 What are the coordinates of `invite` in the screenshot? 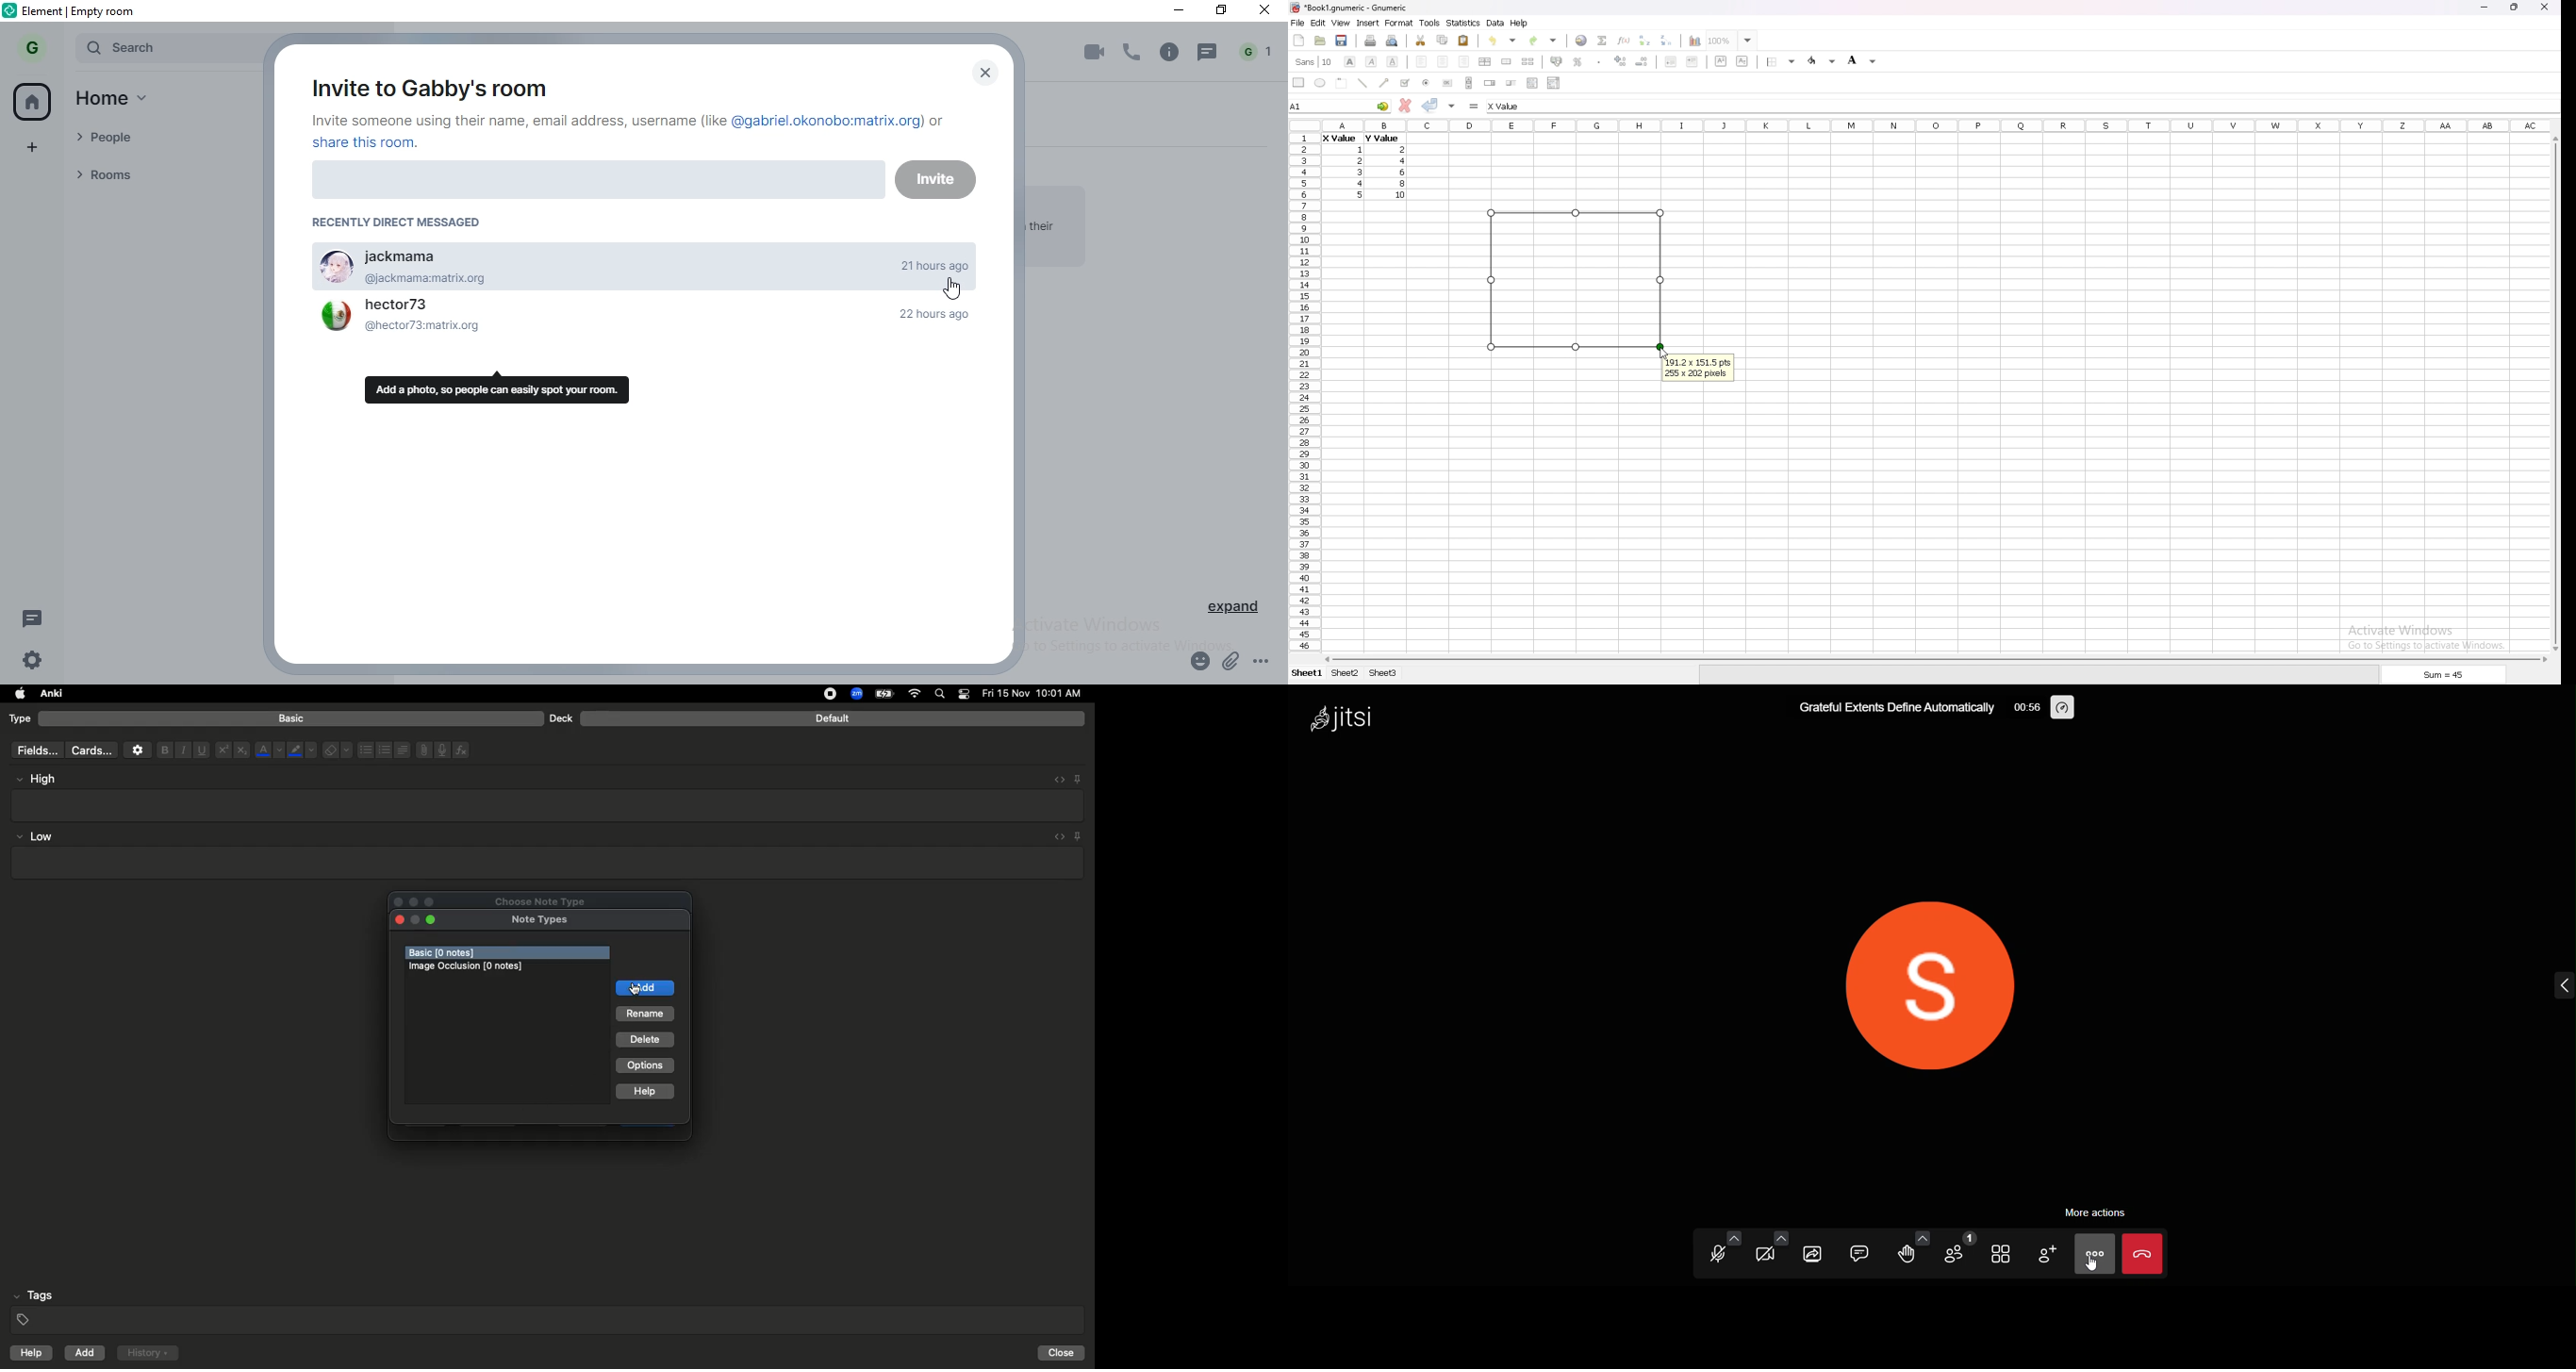 It's located at (936, 184).